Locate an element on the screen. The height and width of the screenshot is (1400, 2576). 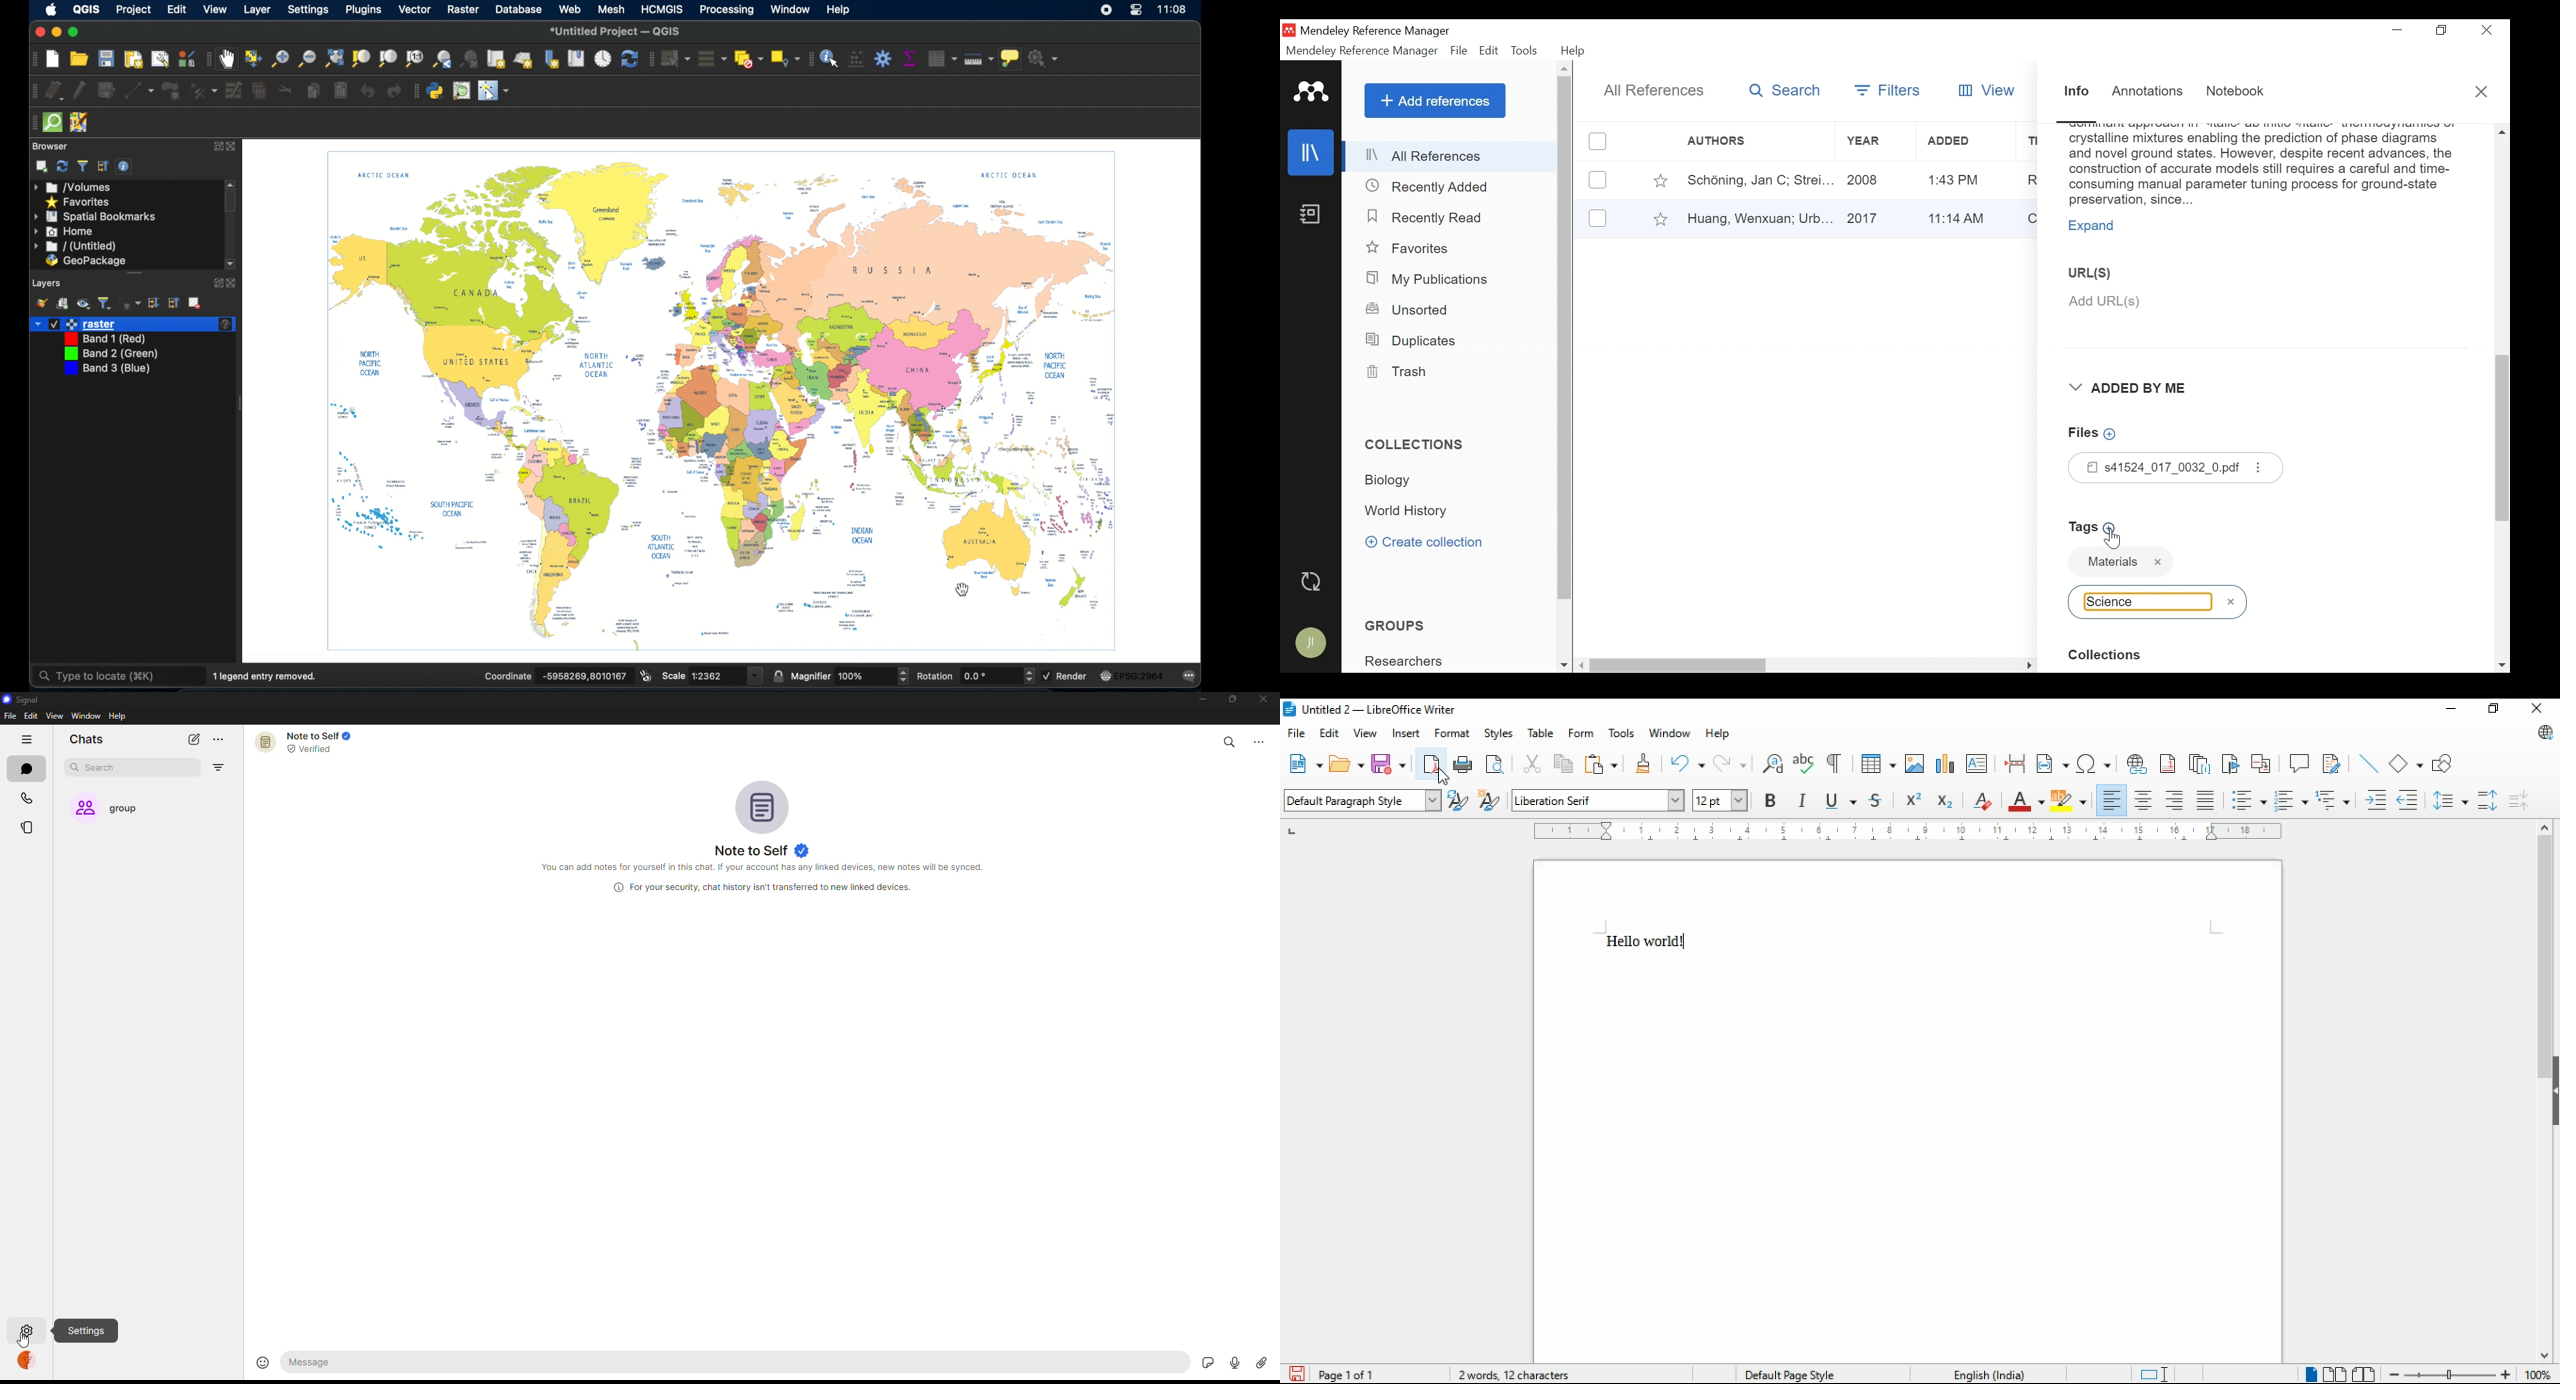
josh remote is located at coordinates (79, 122).